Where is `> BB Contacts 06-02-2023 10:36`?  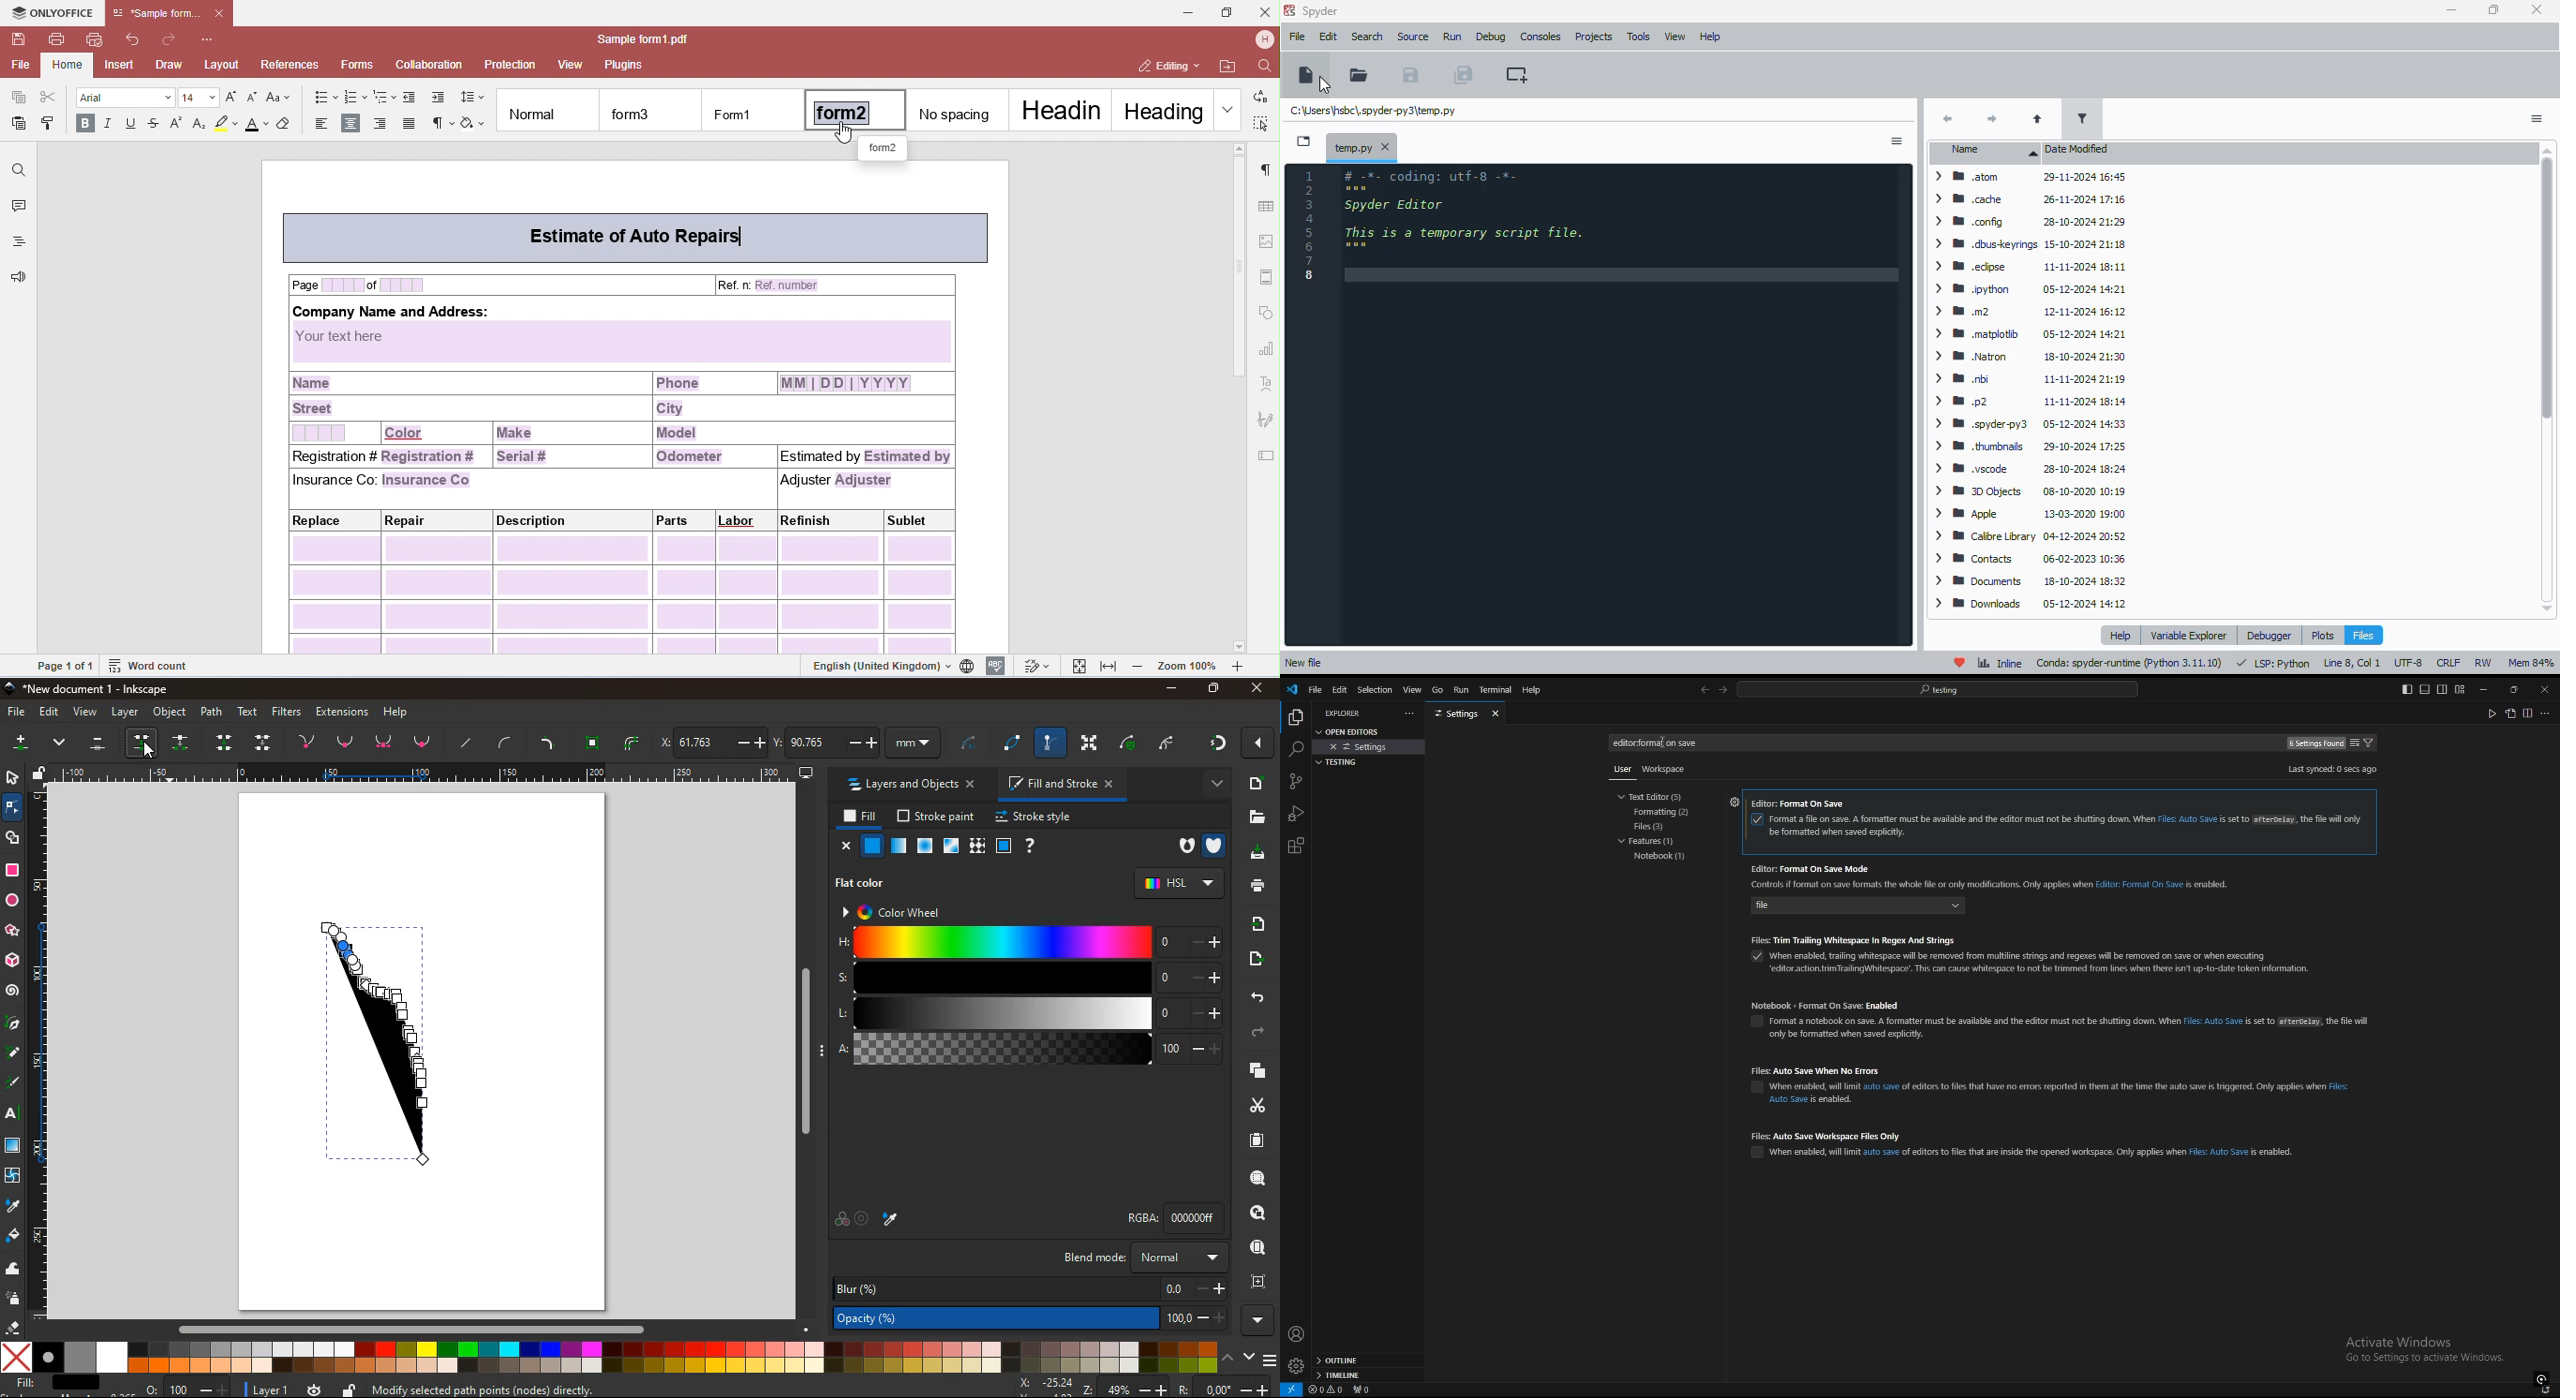
> BB Contacts 06-02-2023 10:36 is located at coordinates (2025, 559).